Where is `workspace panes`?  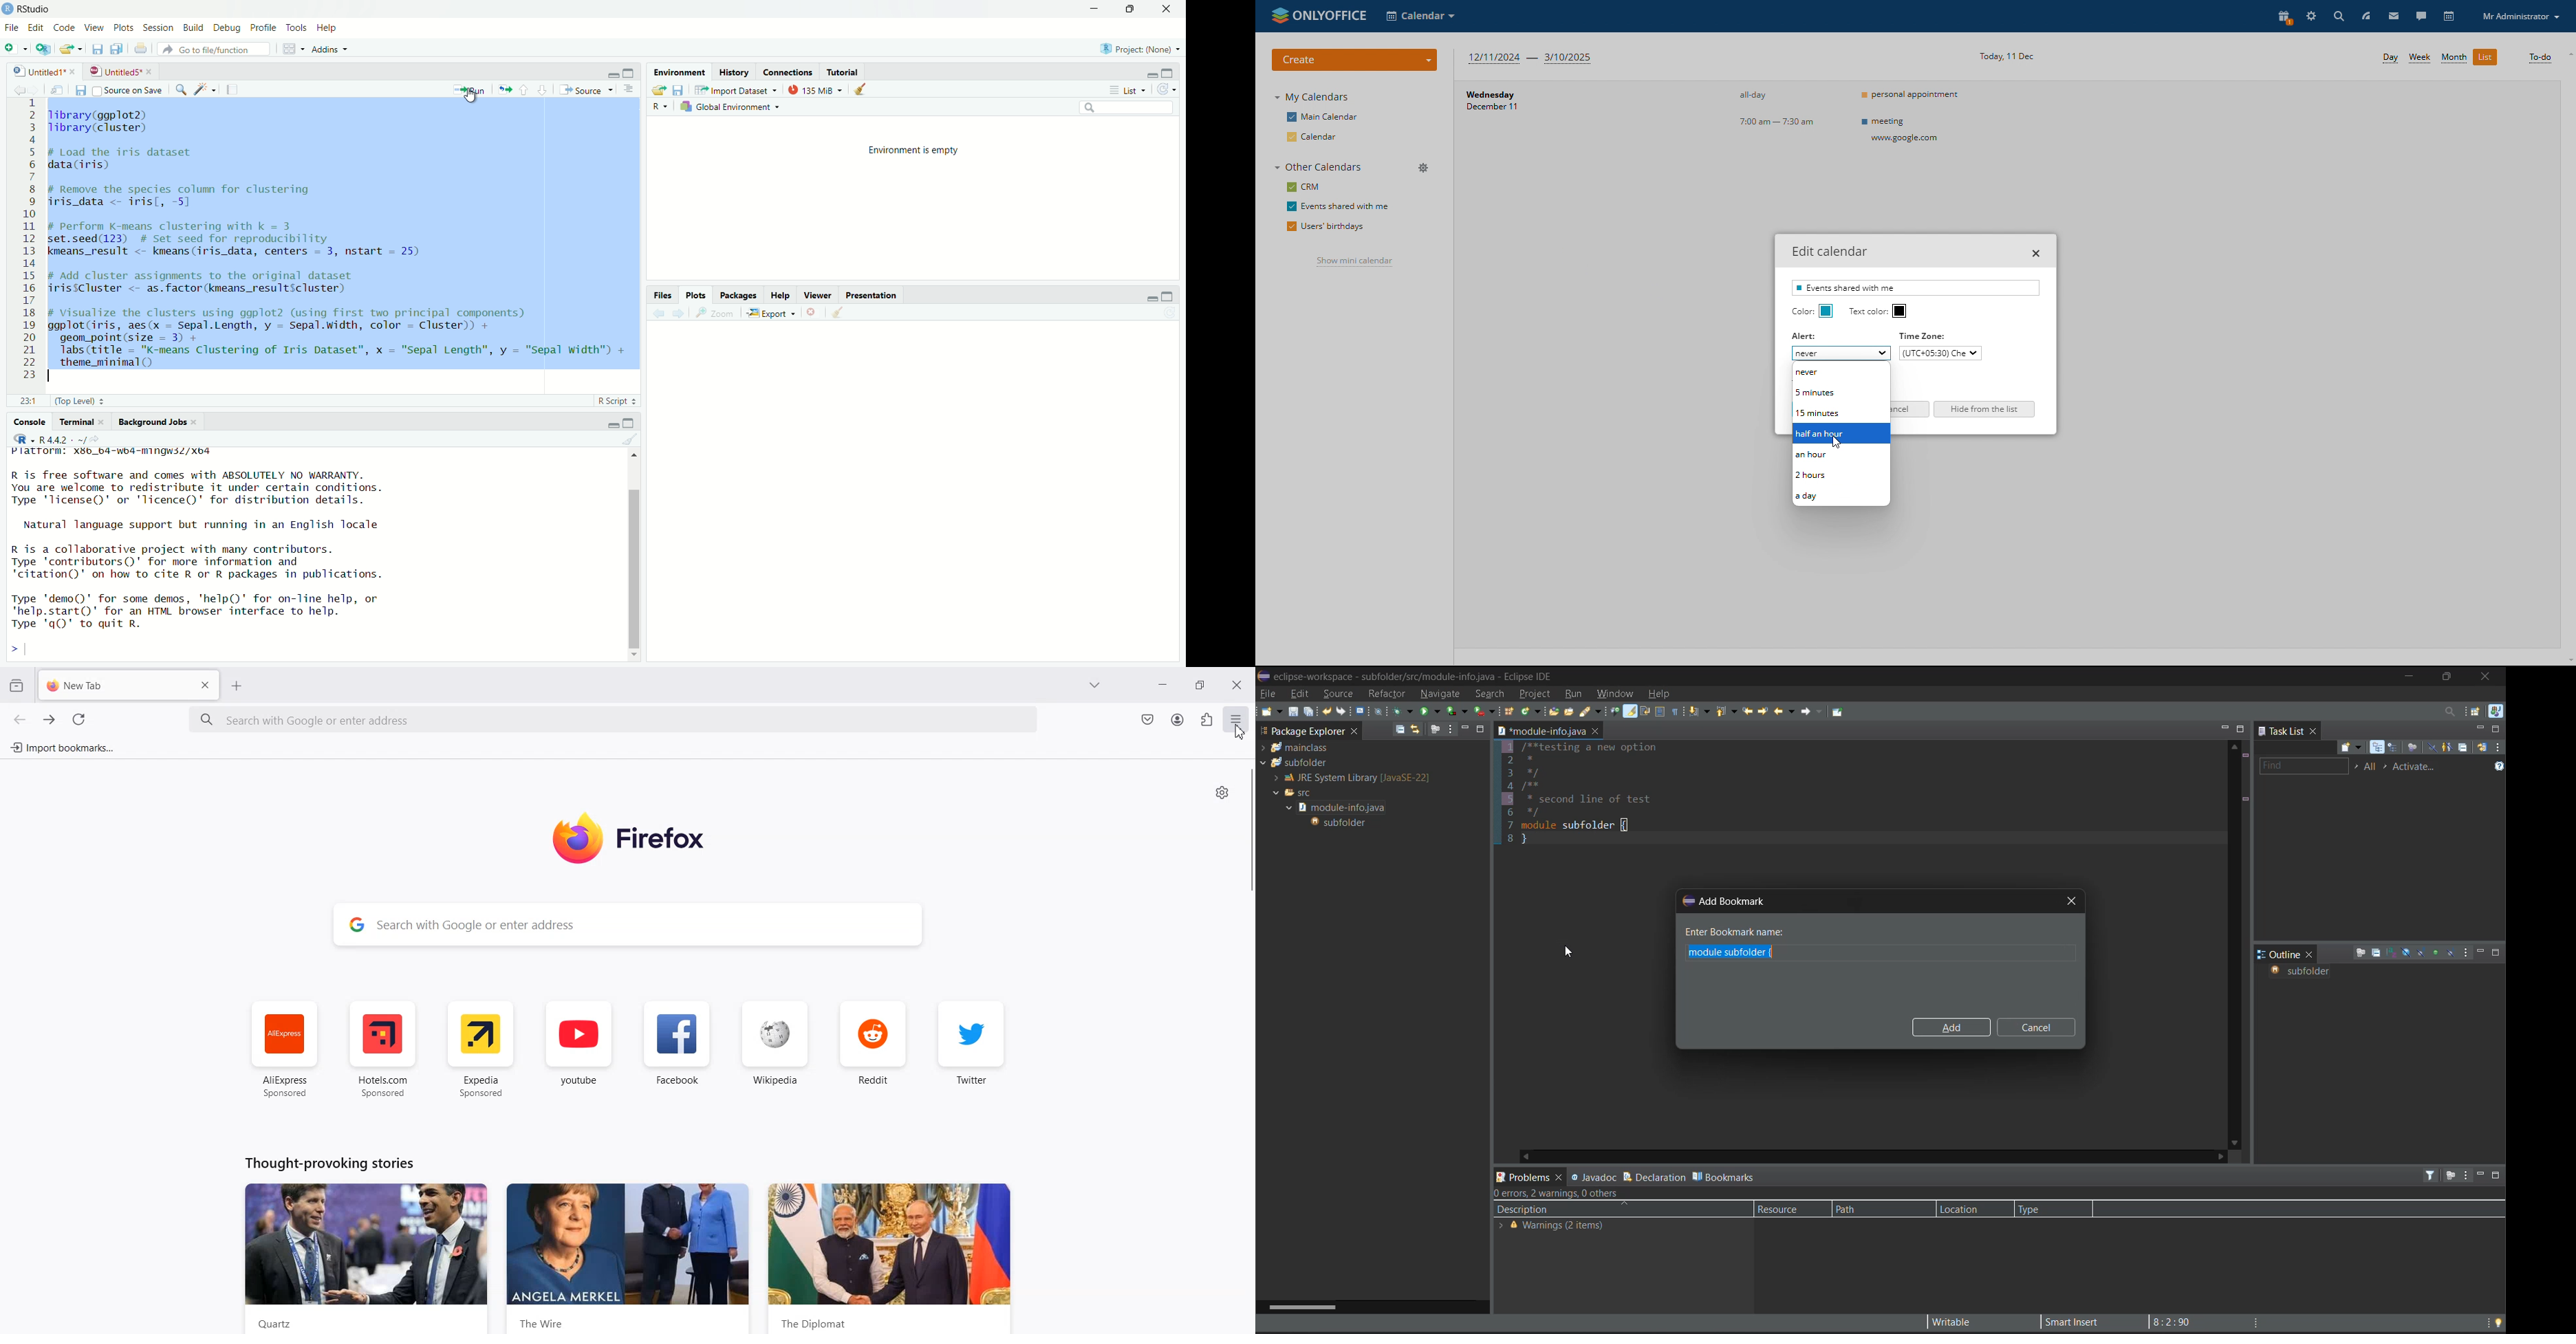
workspace panes is located at coordinates (292, 49).